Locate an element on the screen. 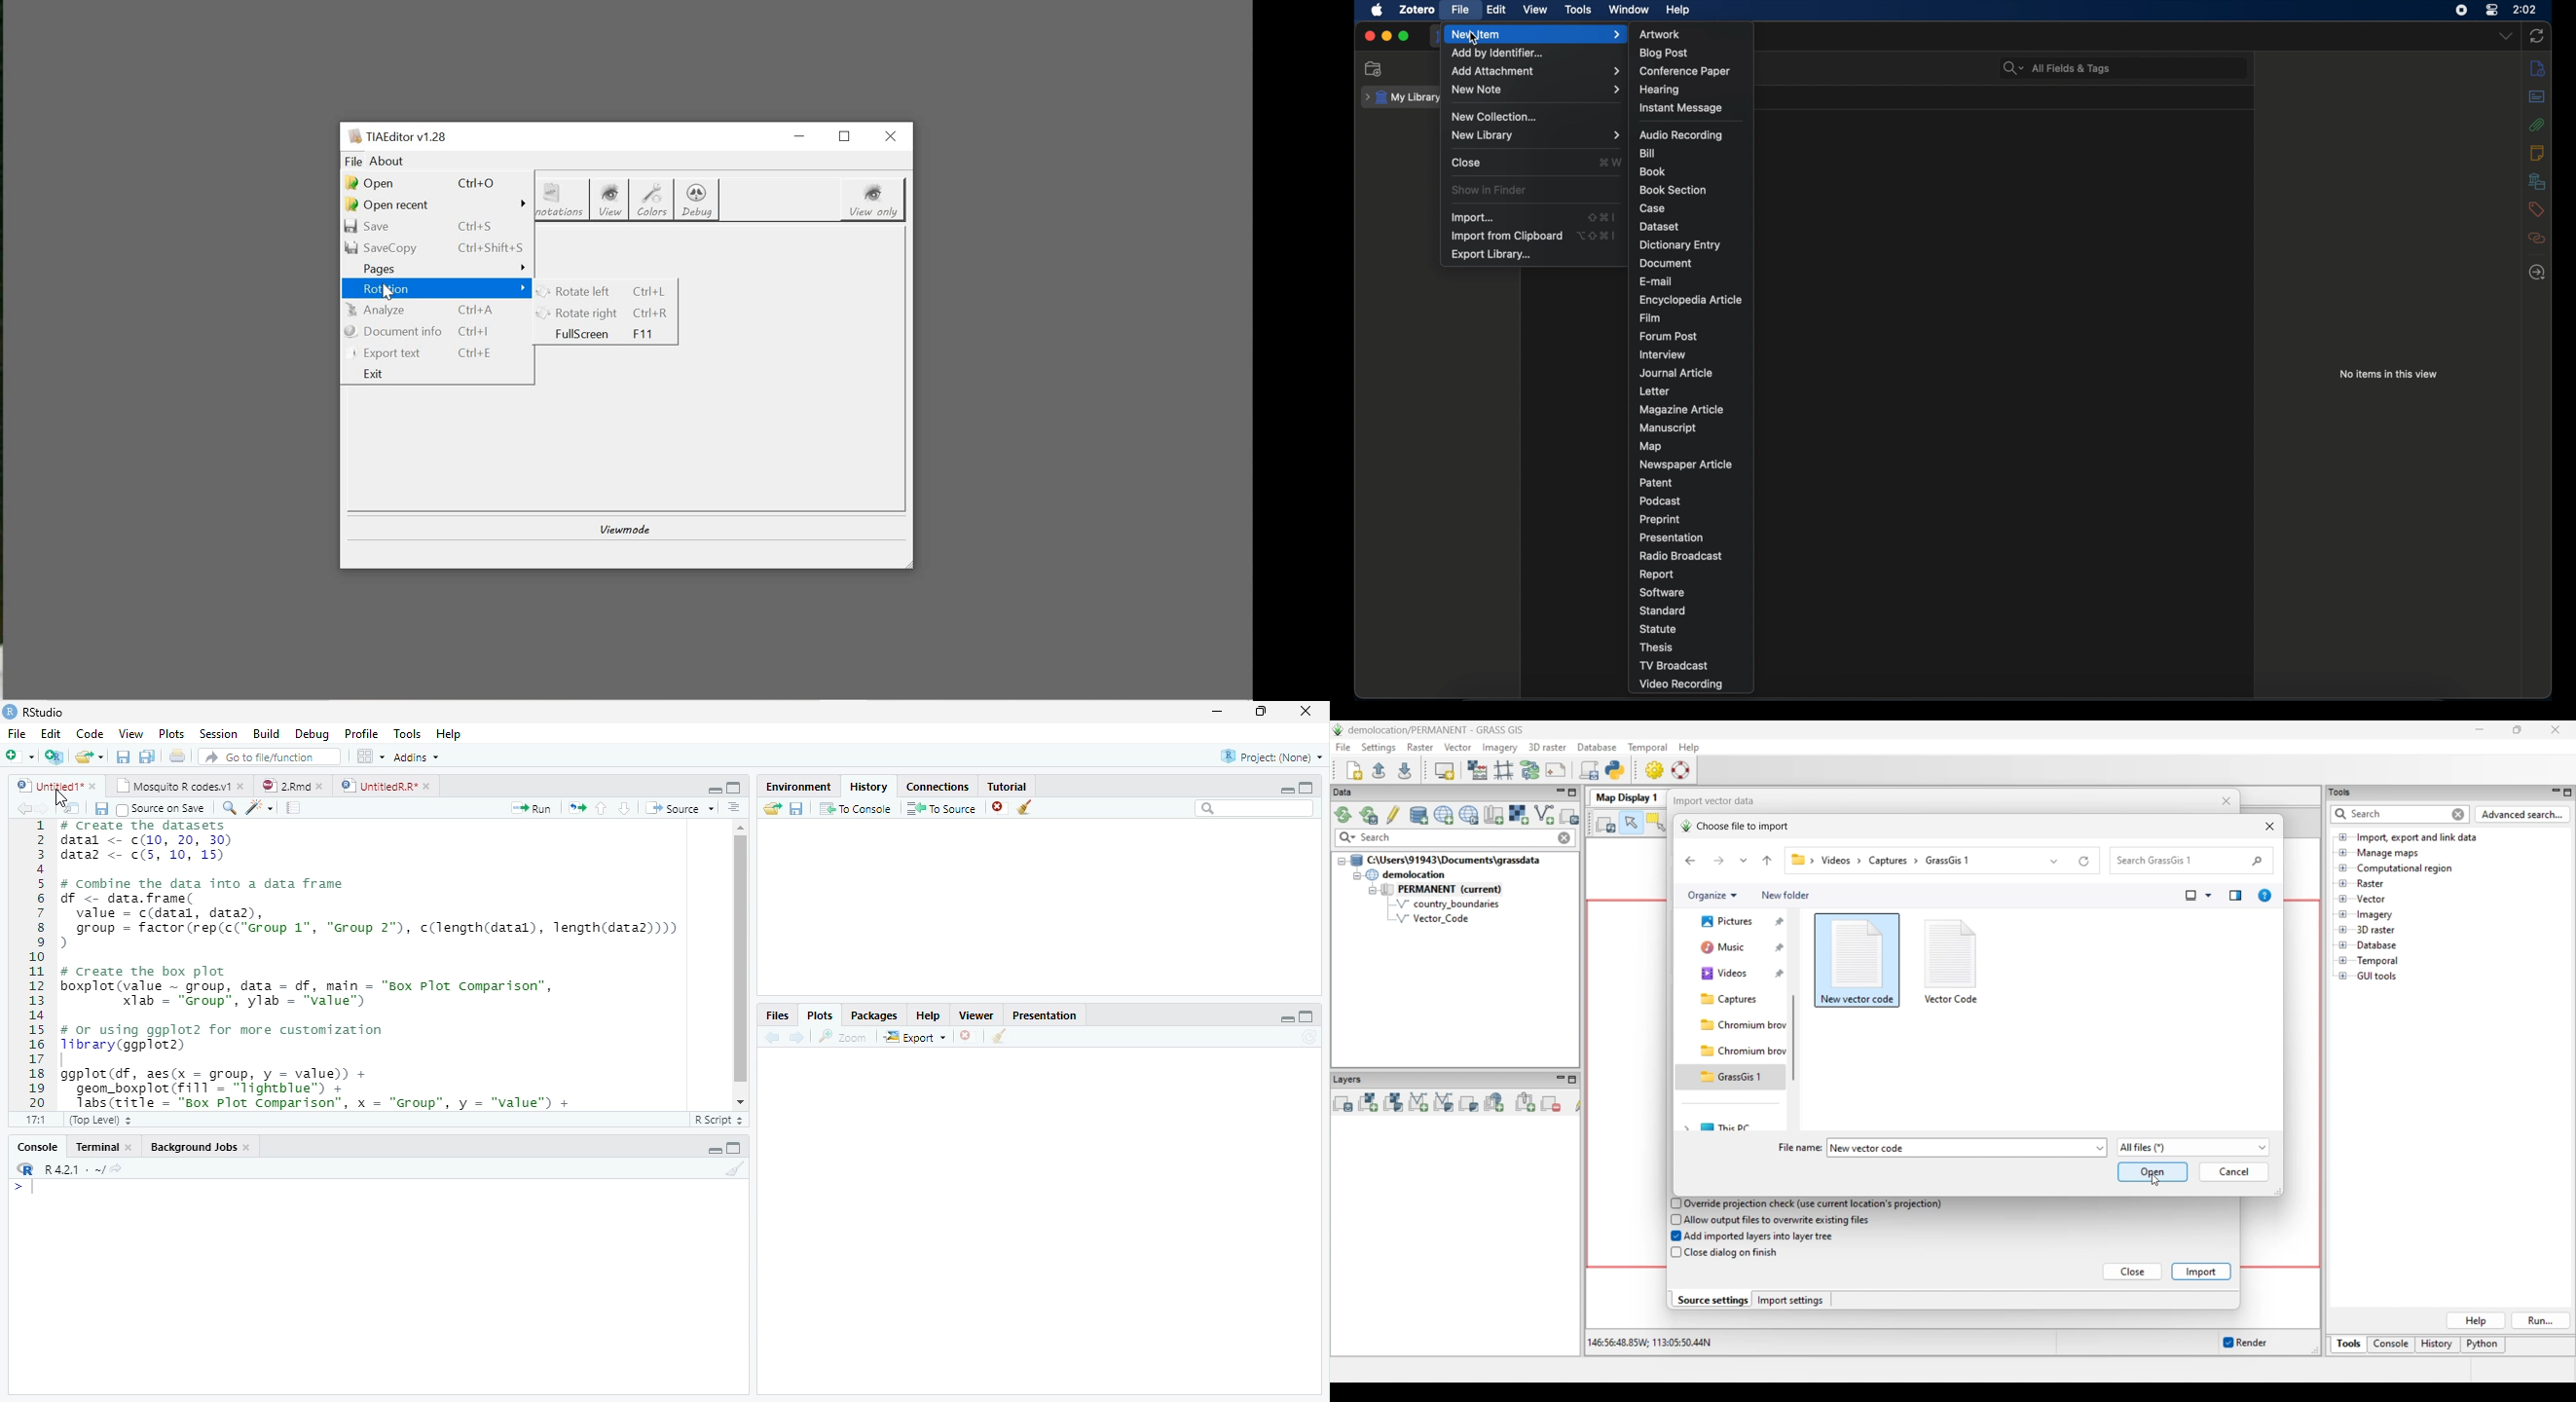  Compile Report is located at coordinates (294, 807).